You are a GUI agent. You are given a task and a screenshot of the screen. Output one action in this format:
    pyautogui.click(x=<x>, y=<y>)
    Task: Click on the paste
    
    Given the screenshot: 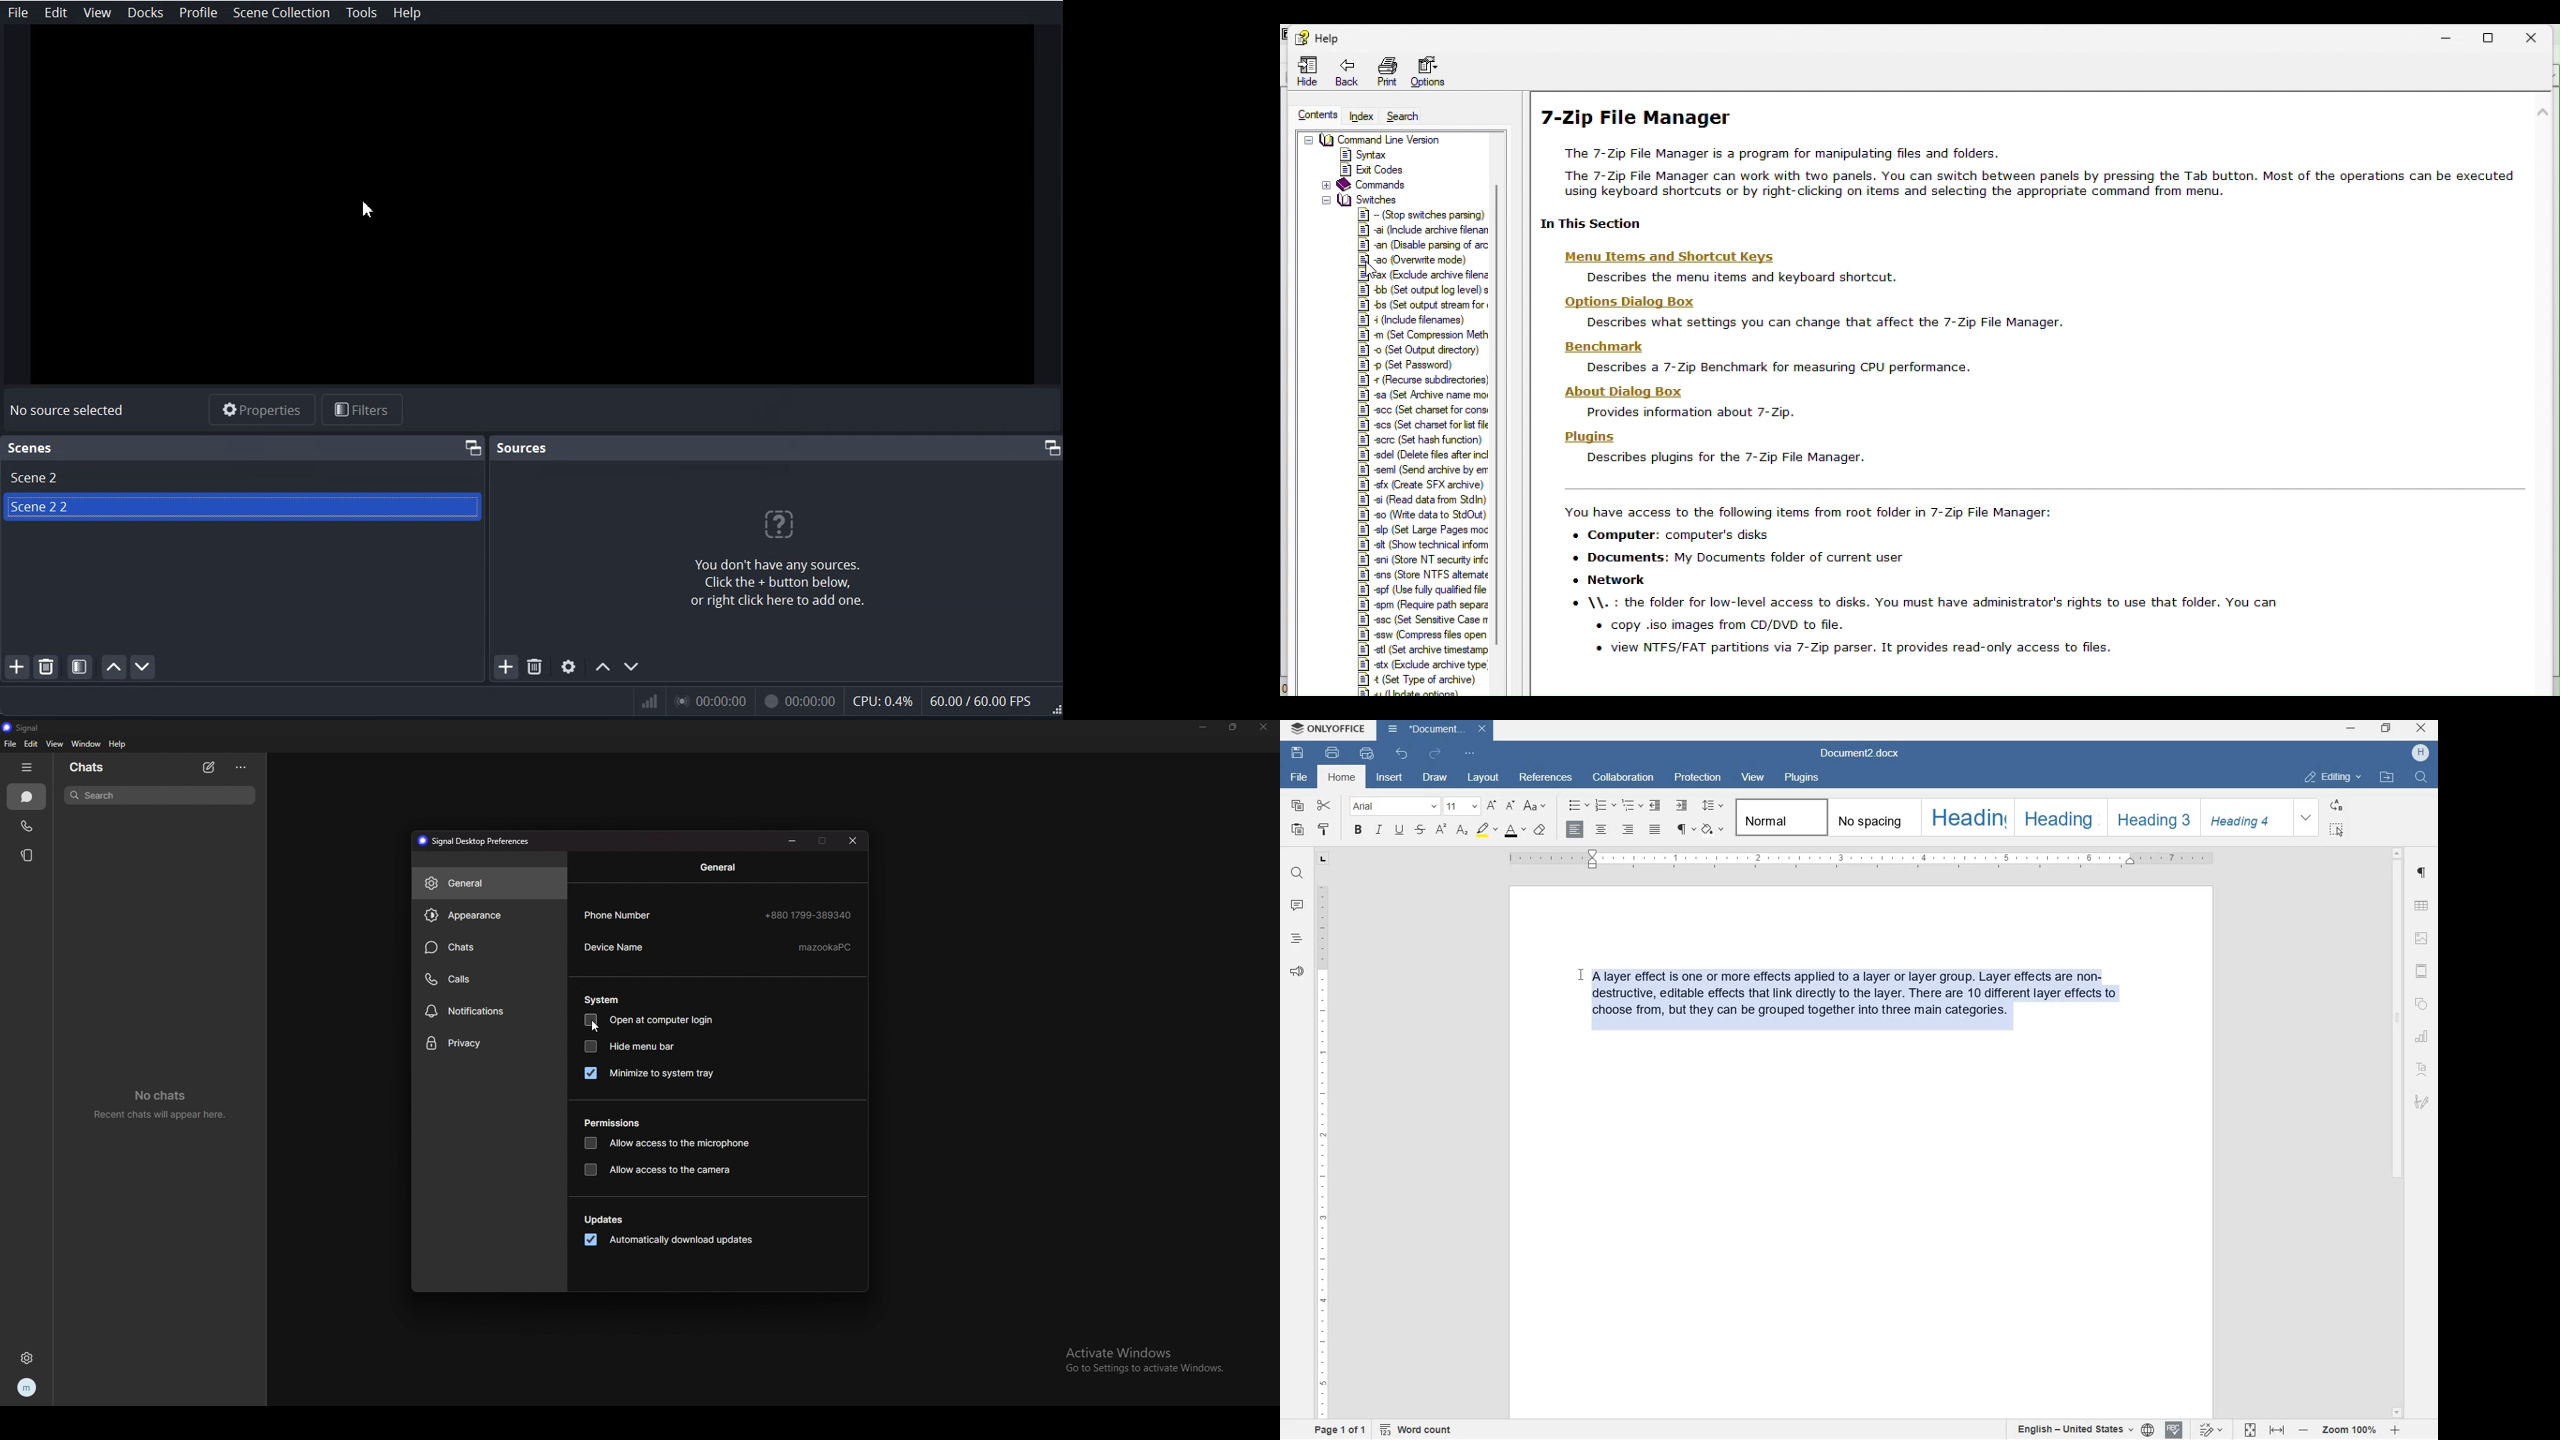 What is the action you would take?
    pyautogui.click(x=1299, y=830)
    